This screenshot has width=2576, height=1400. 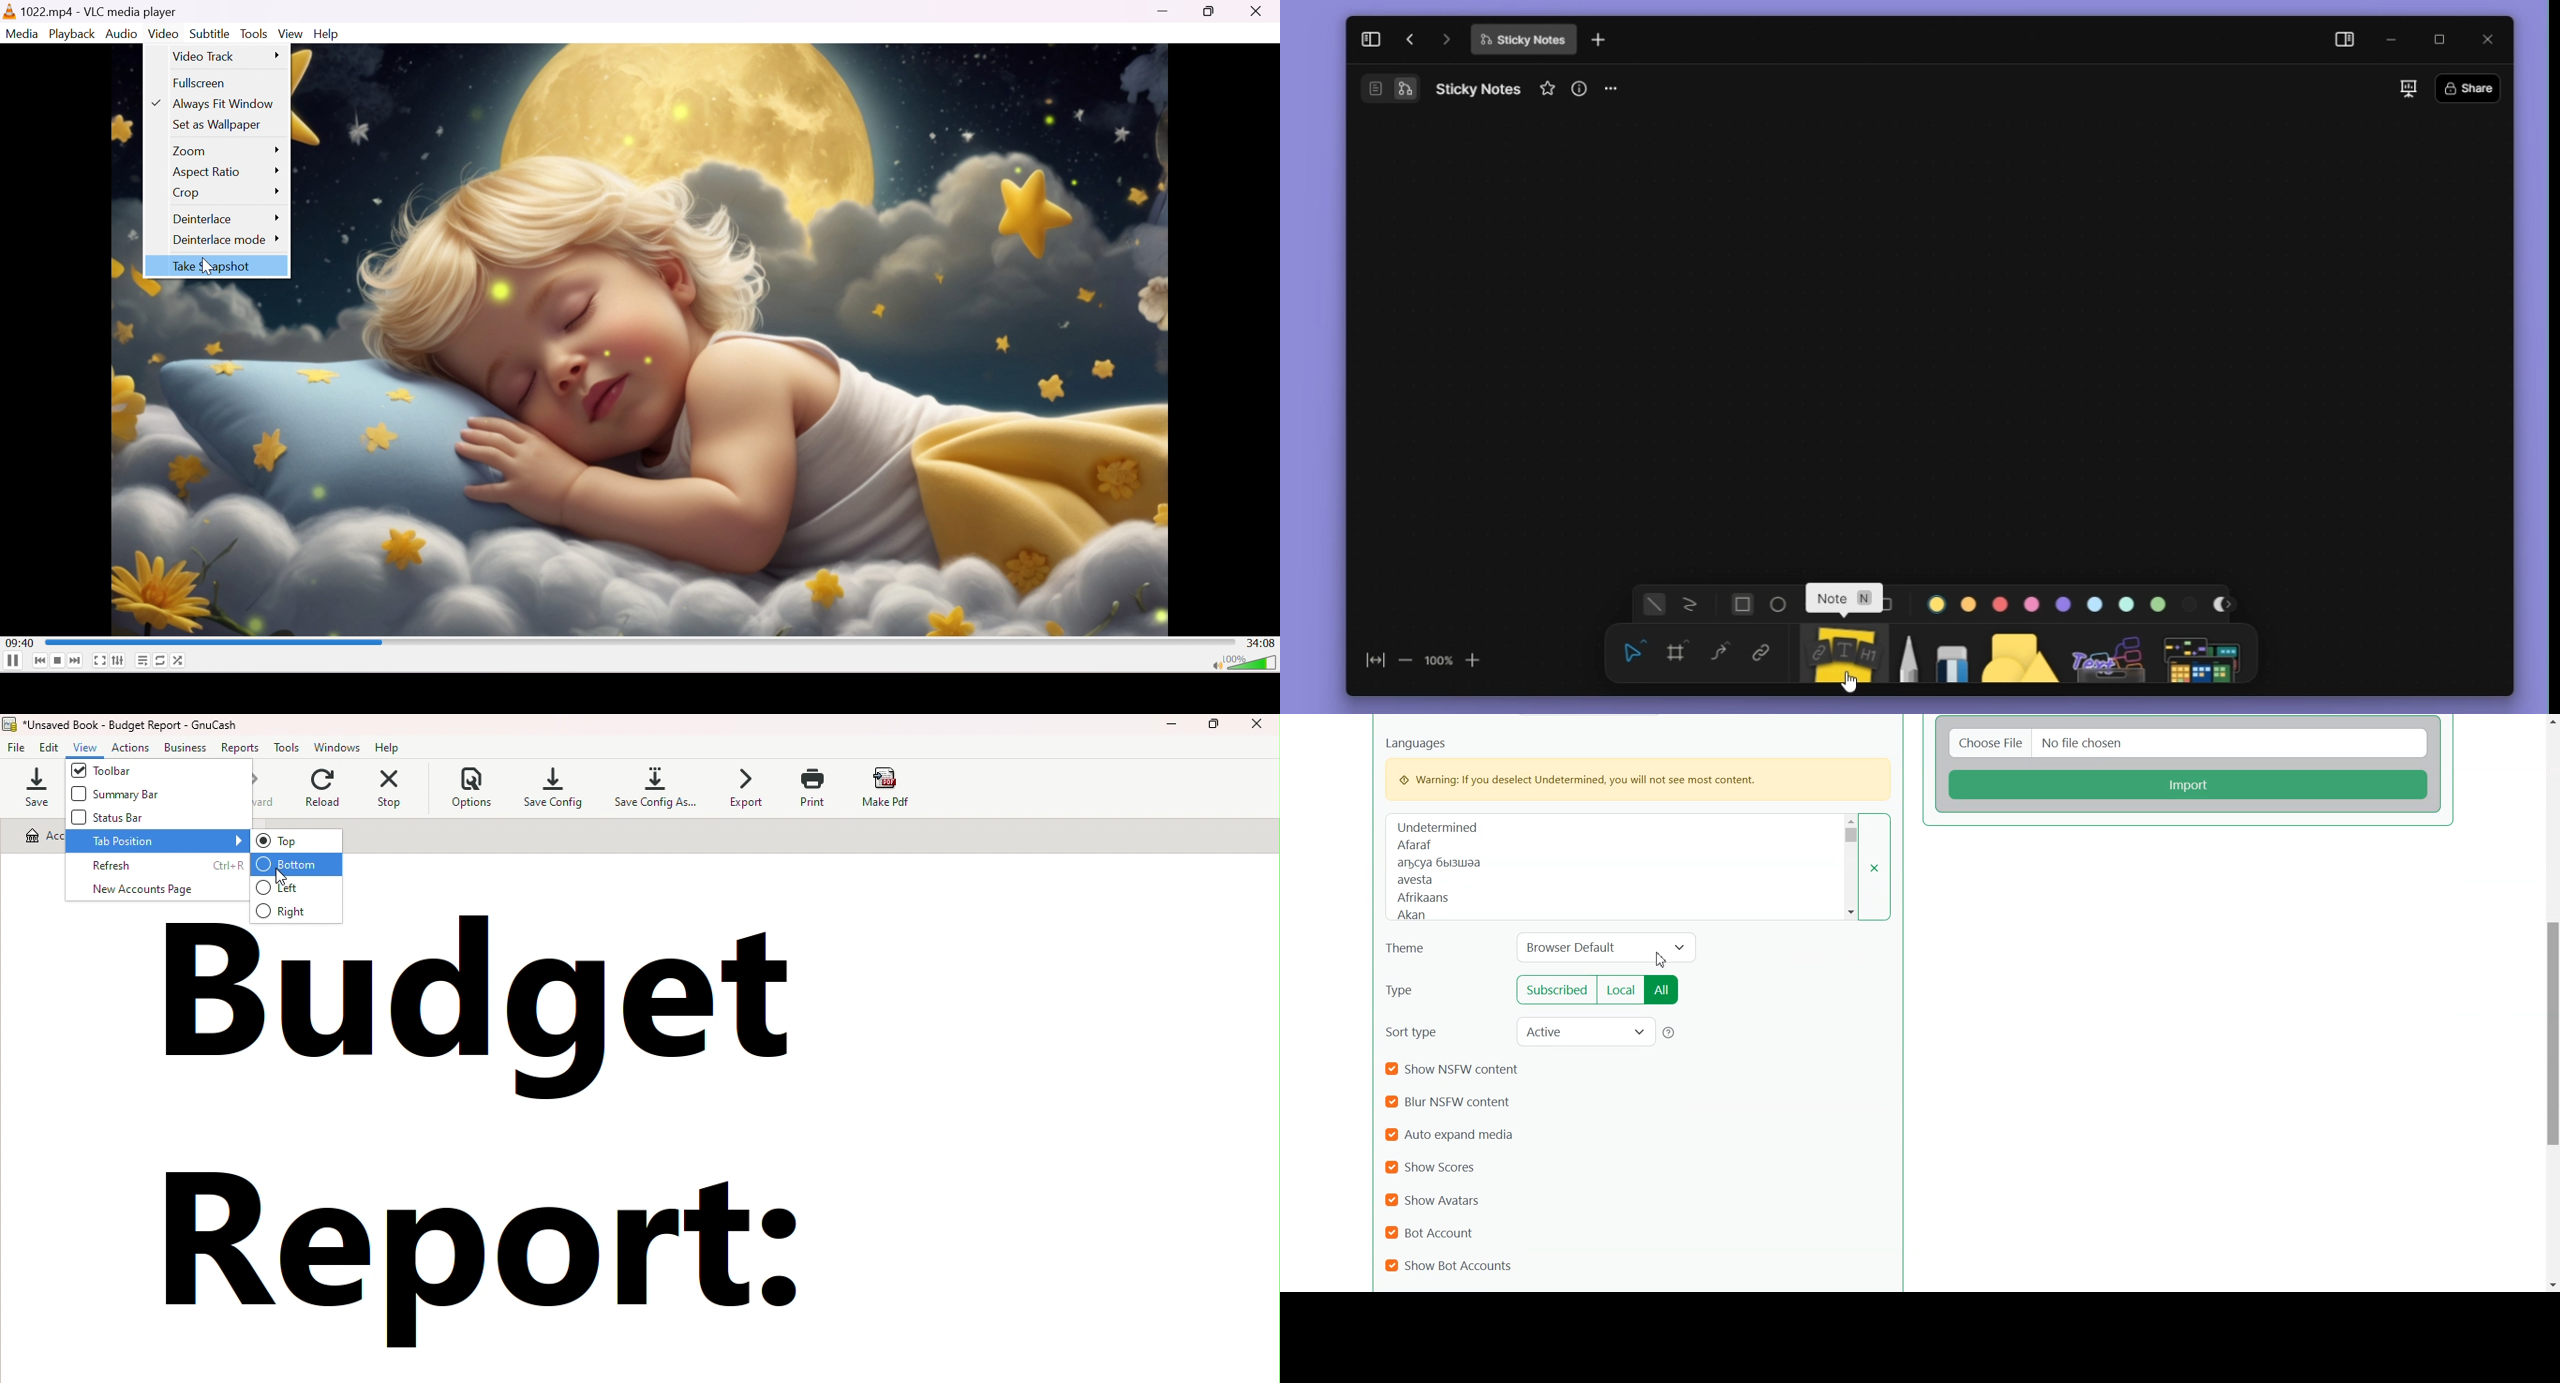 What do you see at coordinates (1937, 604) in the screenshot?
I see `color palatte` at bounding box center [1937, 604].